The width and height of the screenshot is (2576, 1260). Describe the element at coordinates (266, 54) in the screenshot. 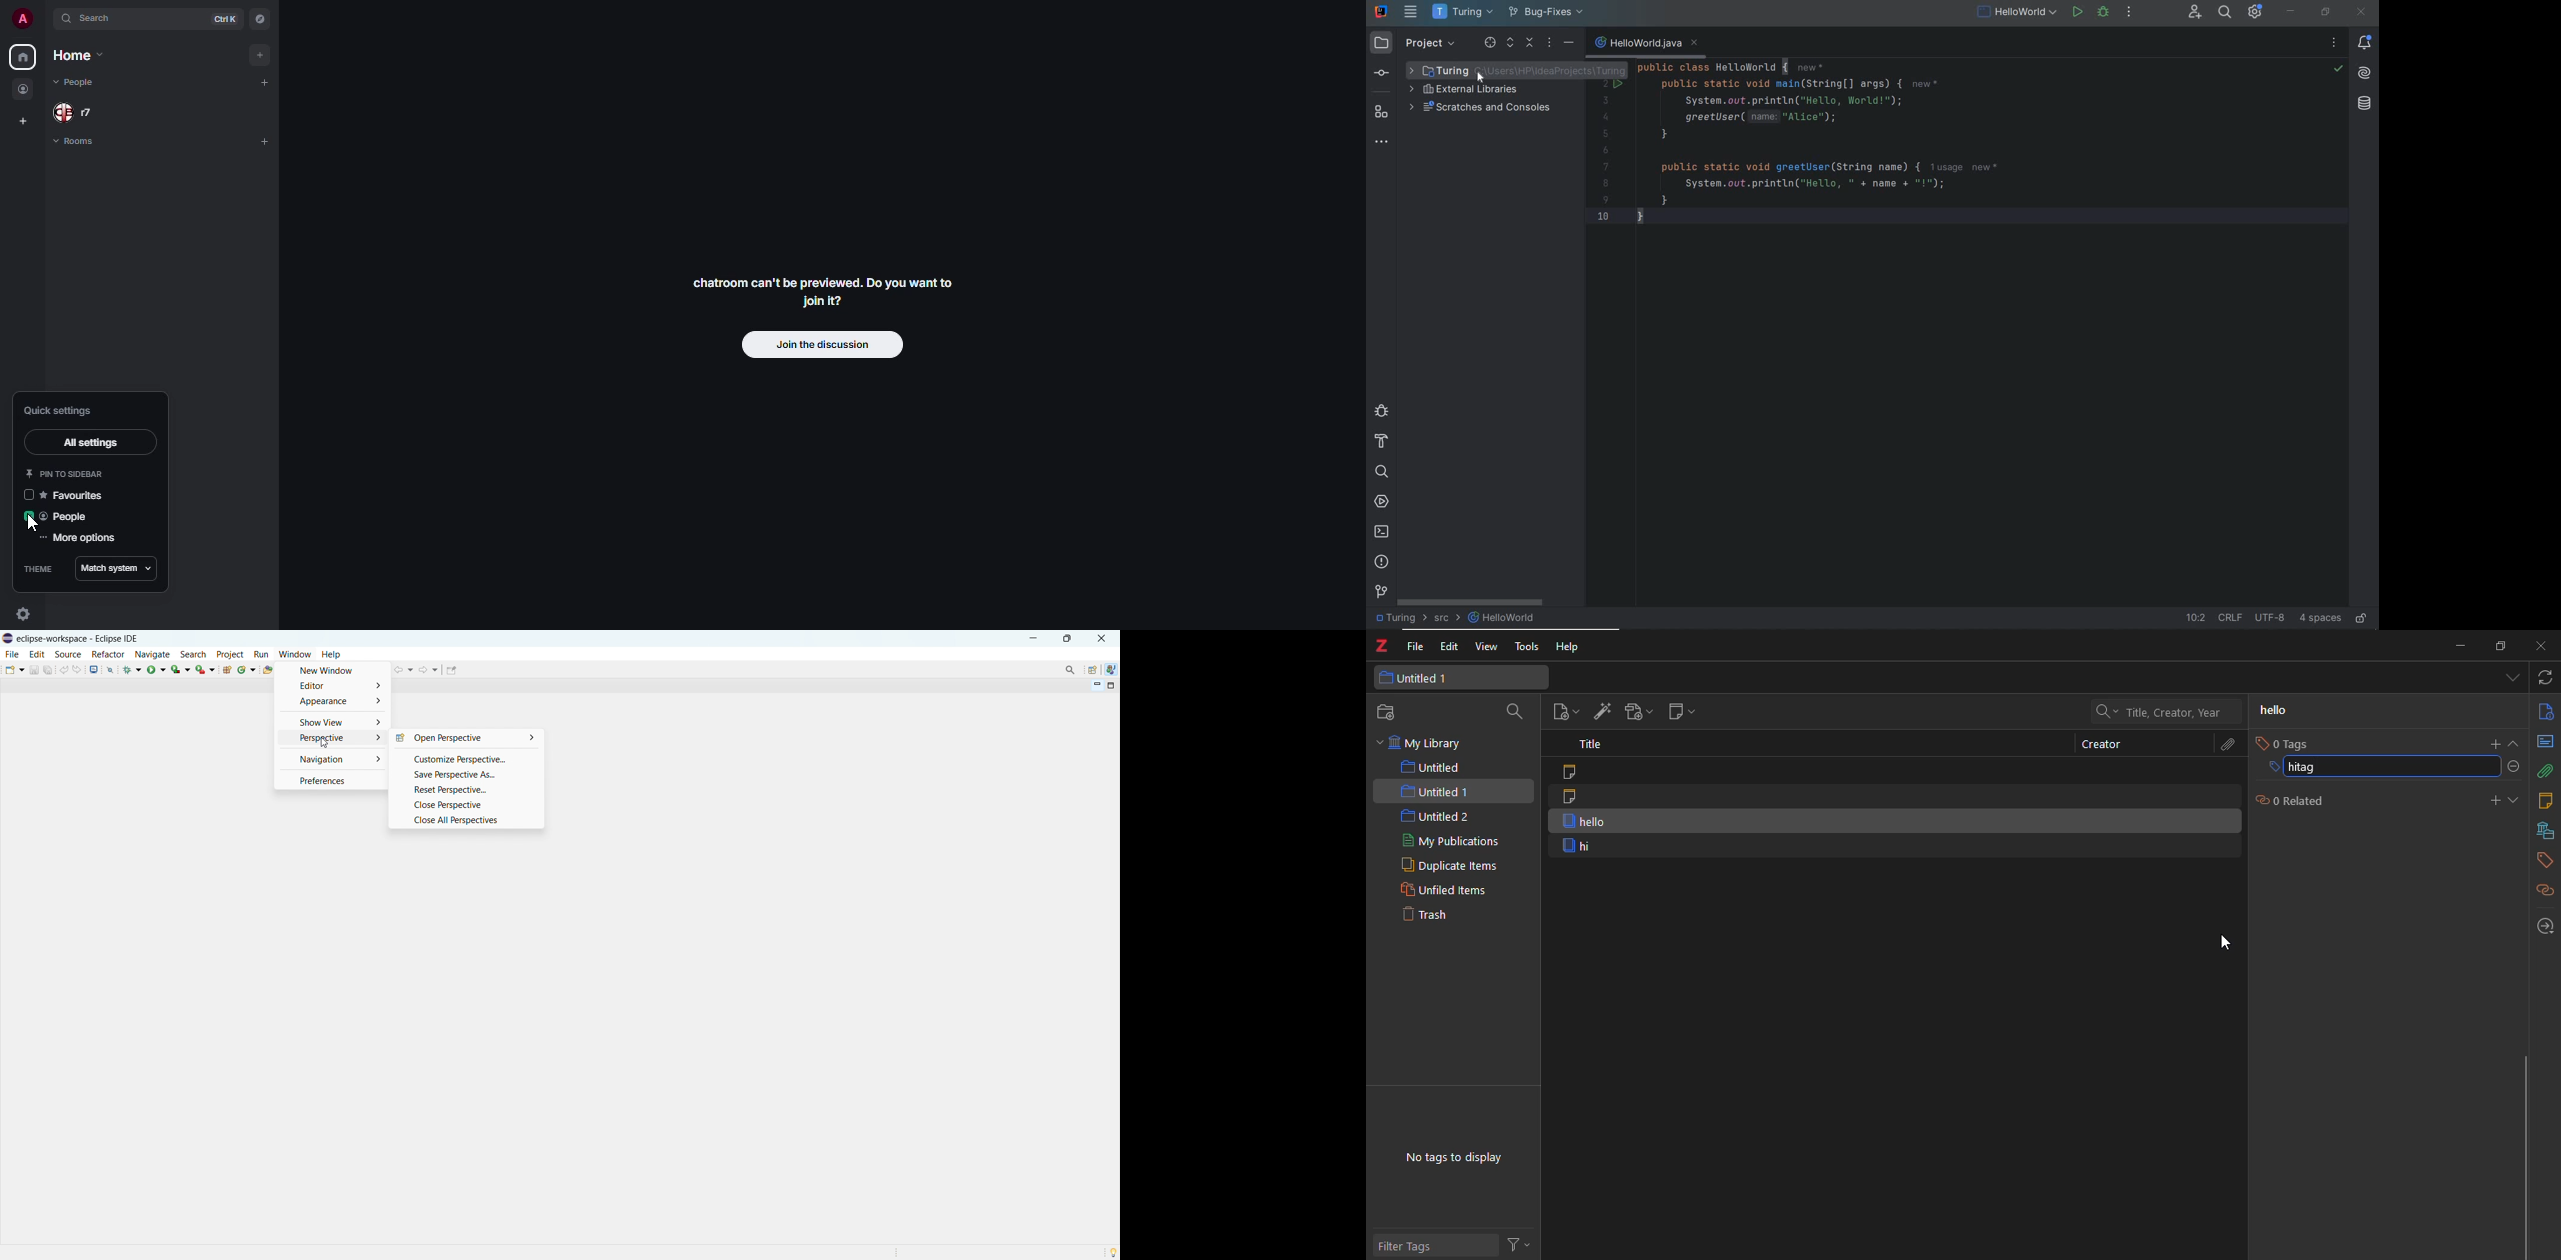

I see `add` at that location.